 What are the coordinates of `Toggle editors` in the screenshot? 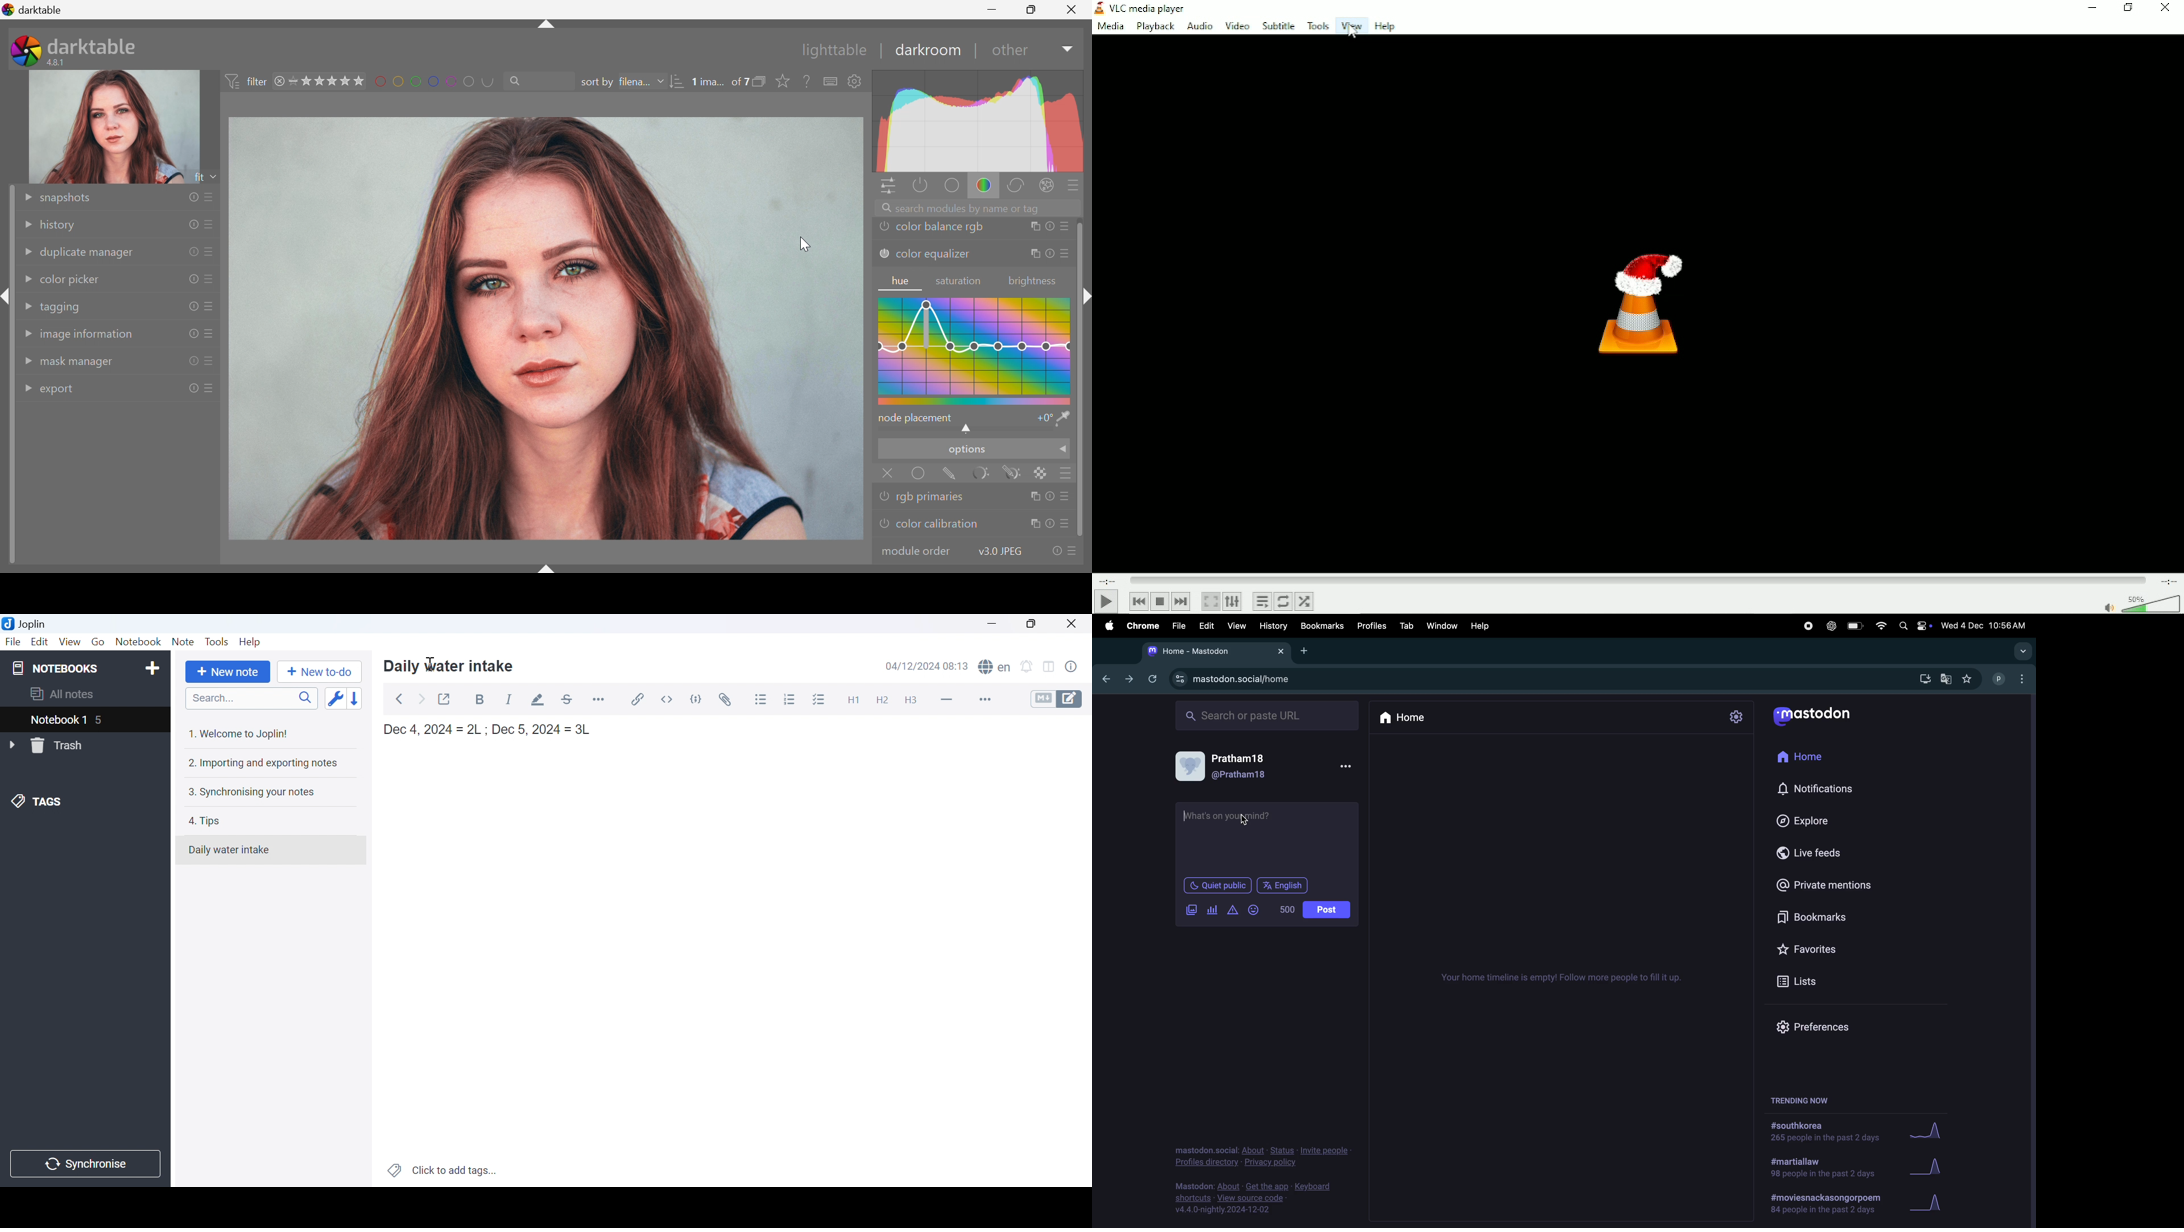 It's located at (1057, 699).